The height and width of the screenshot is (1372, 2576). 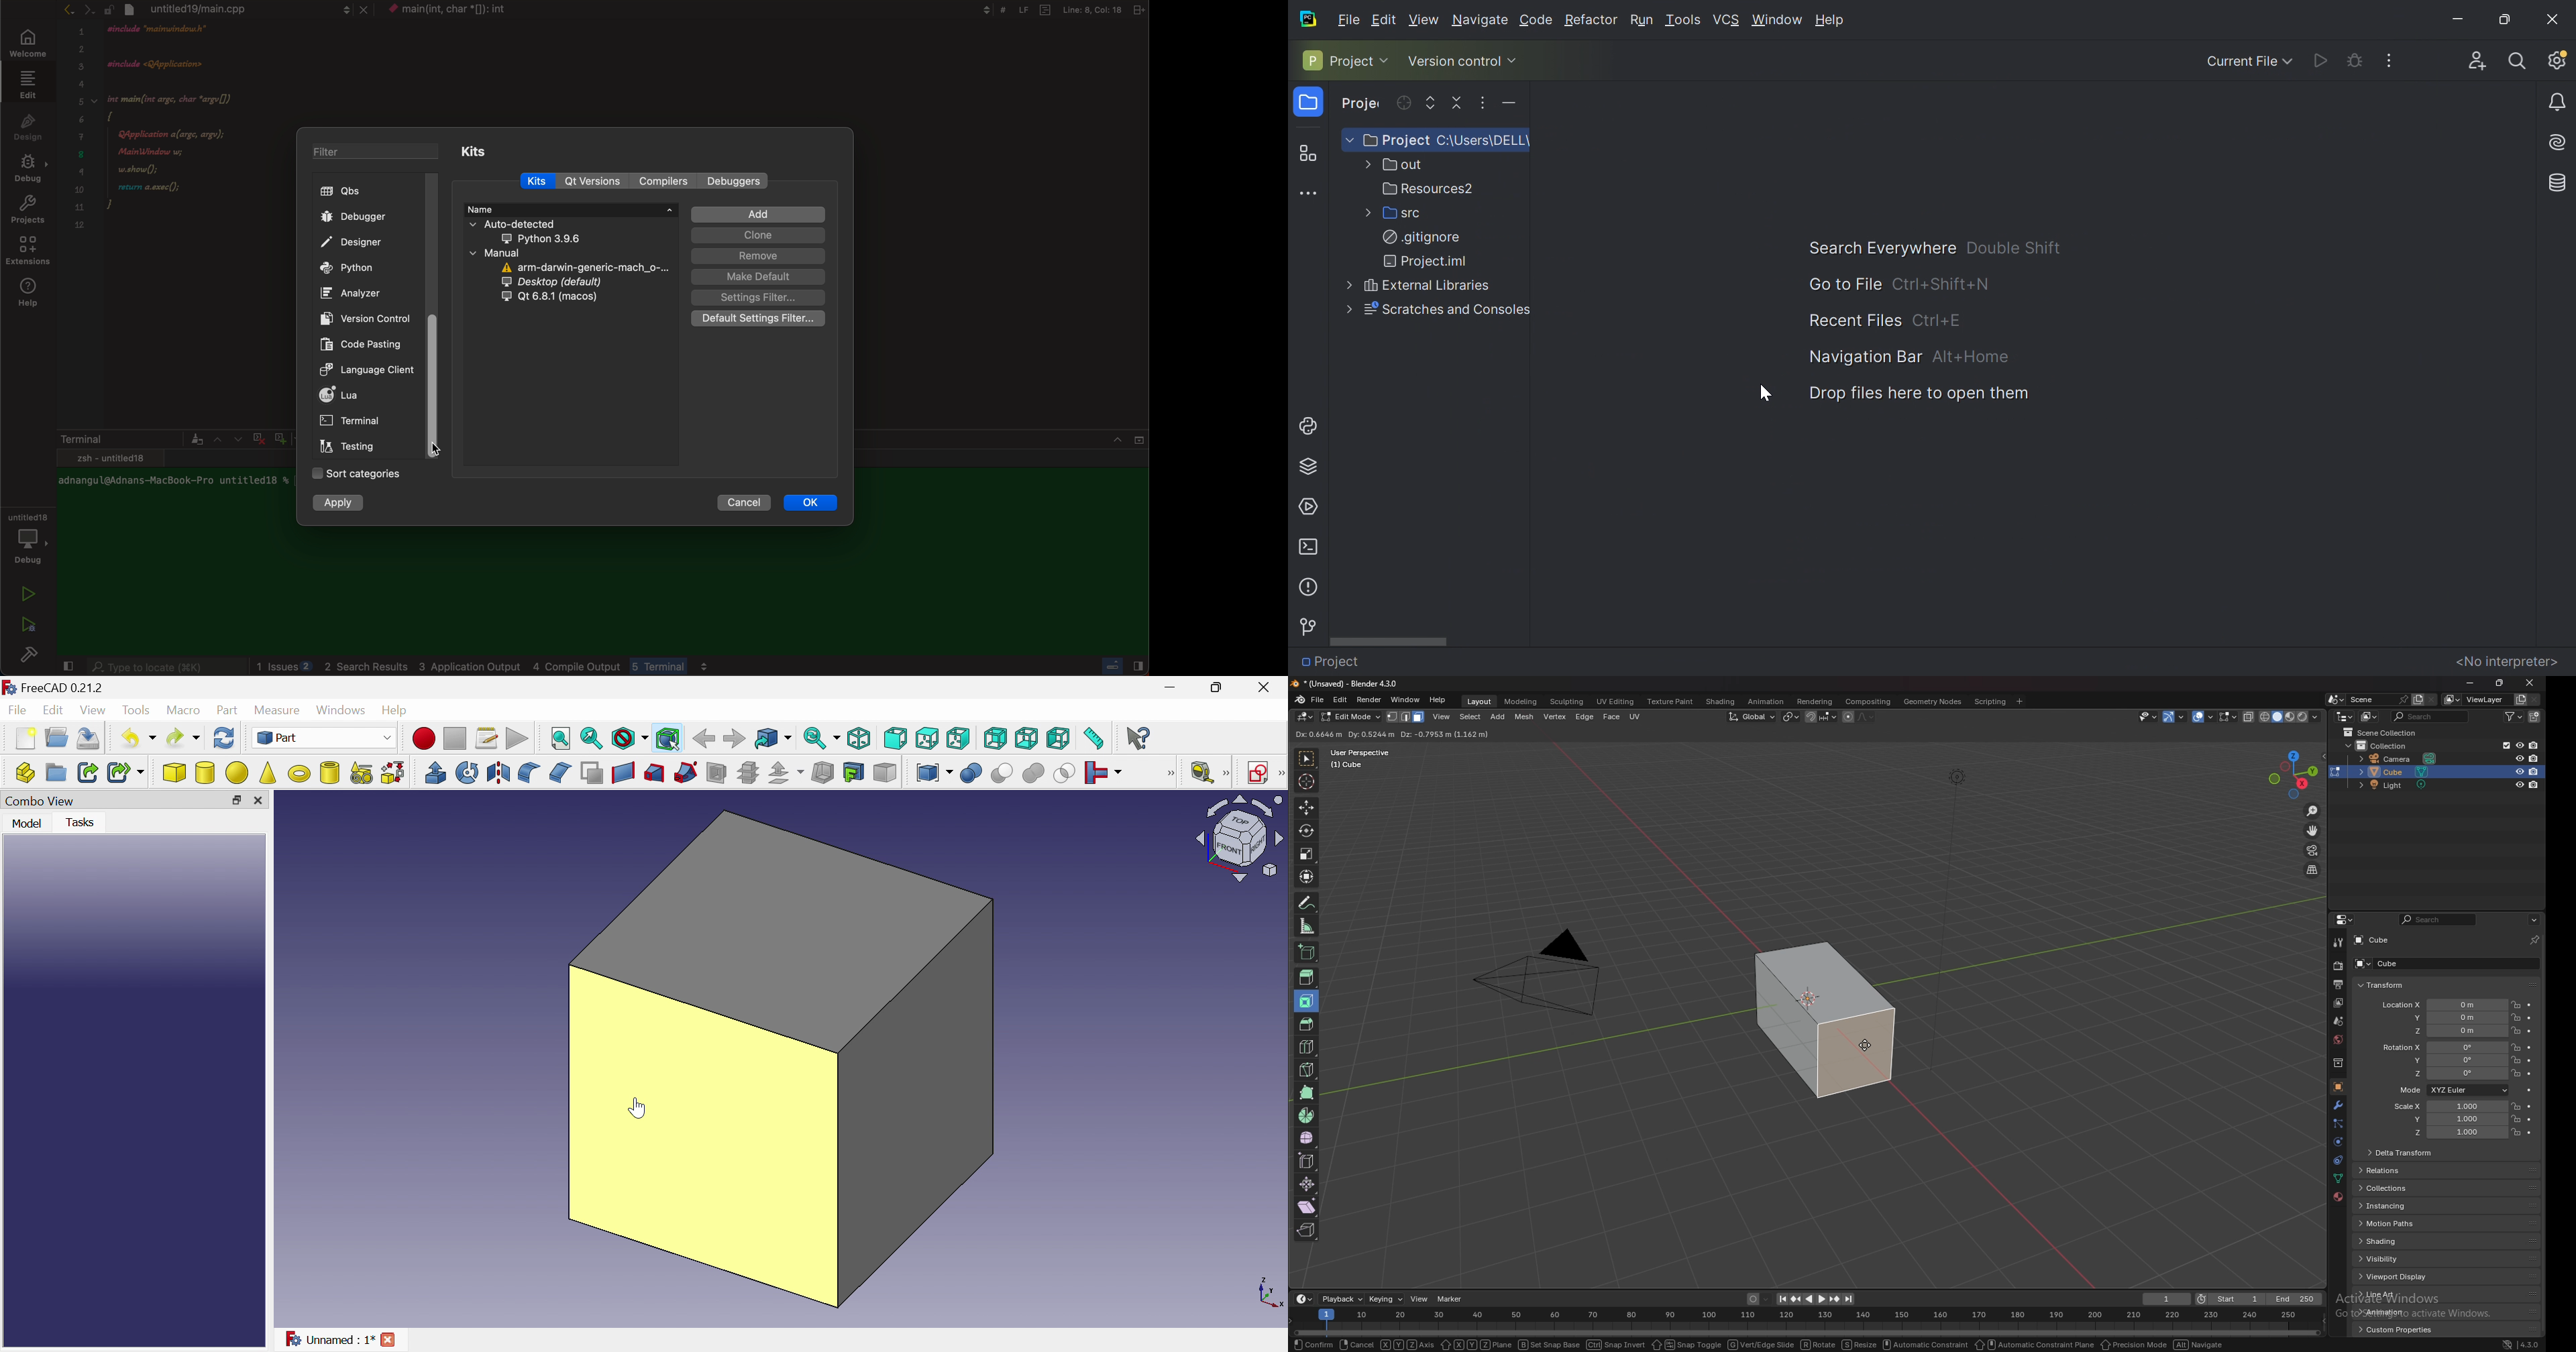 What do you see at coordinates (1280, 772) in the screenshot?
I see `[Sketcher]` at bounding box center [1280, 772].